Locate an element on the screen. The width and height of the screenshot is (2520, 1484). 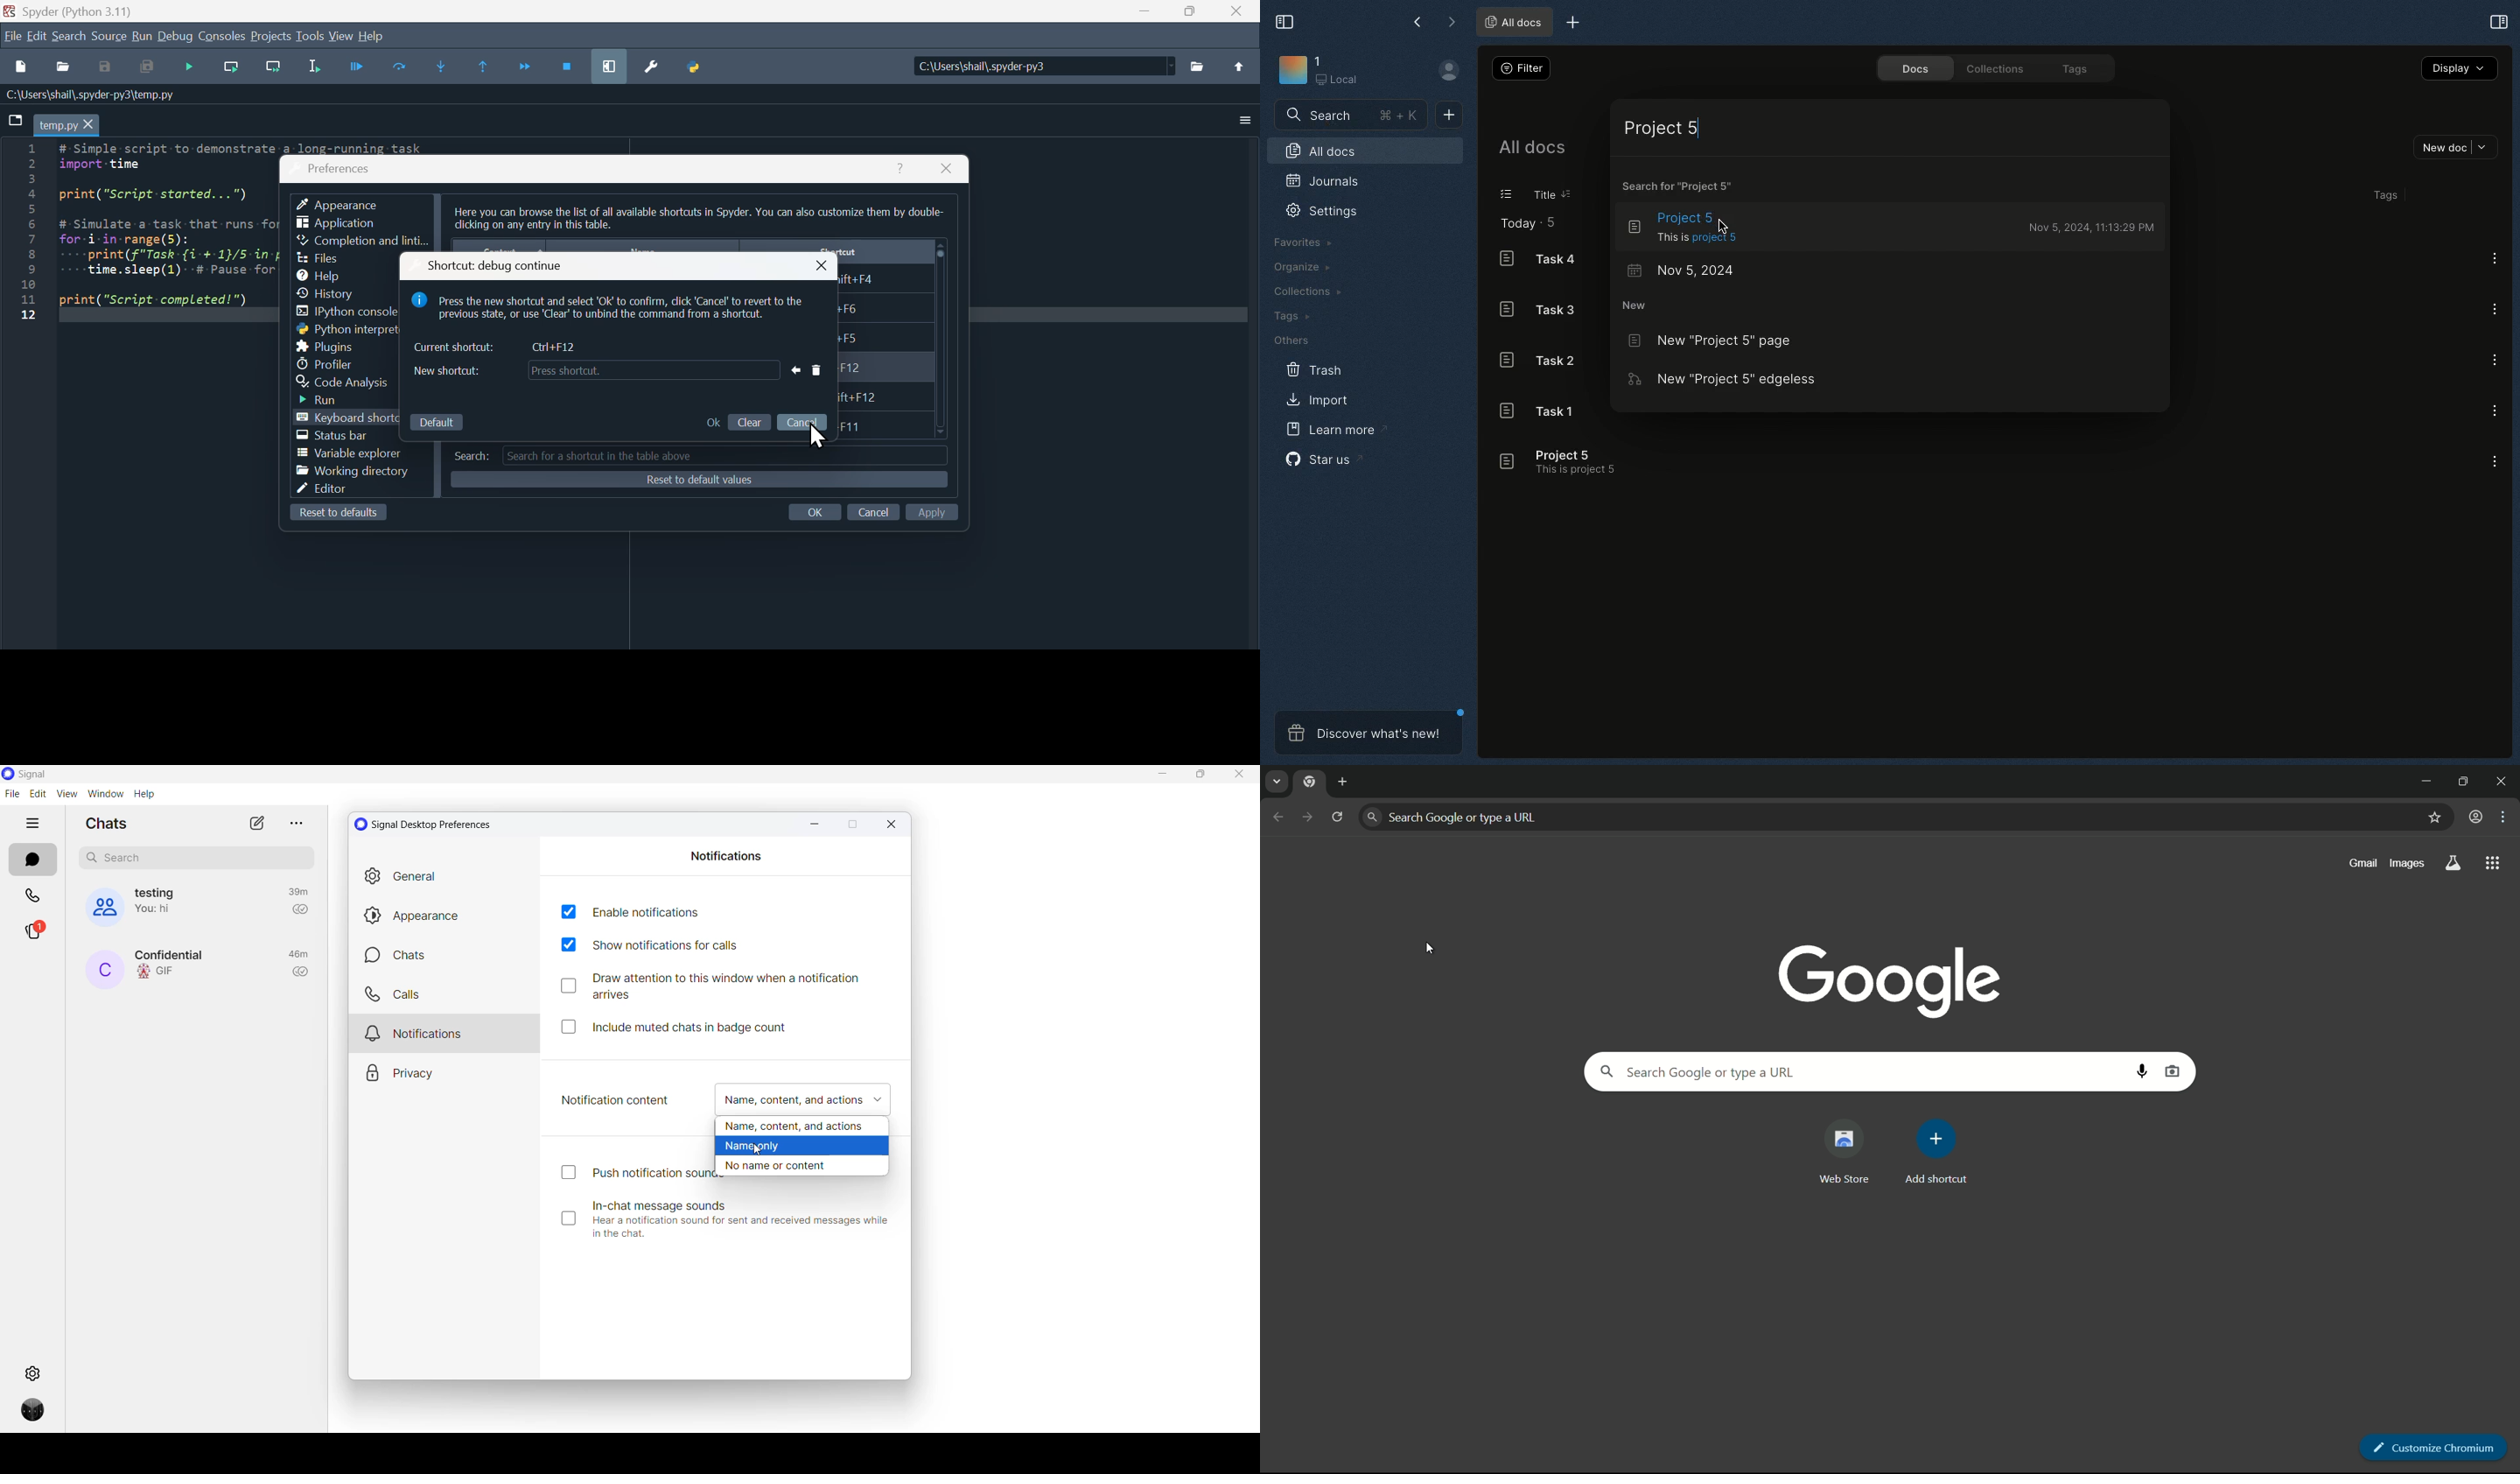
More options is located at coordinates (1234, 121).